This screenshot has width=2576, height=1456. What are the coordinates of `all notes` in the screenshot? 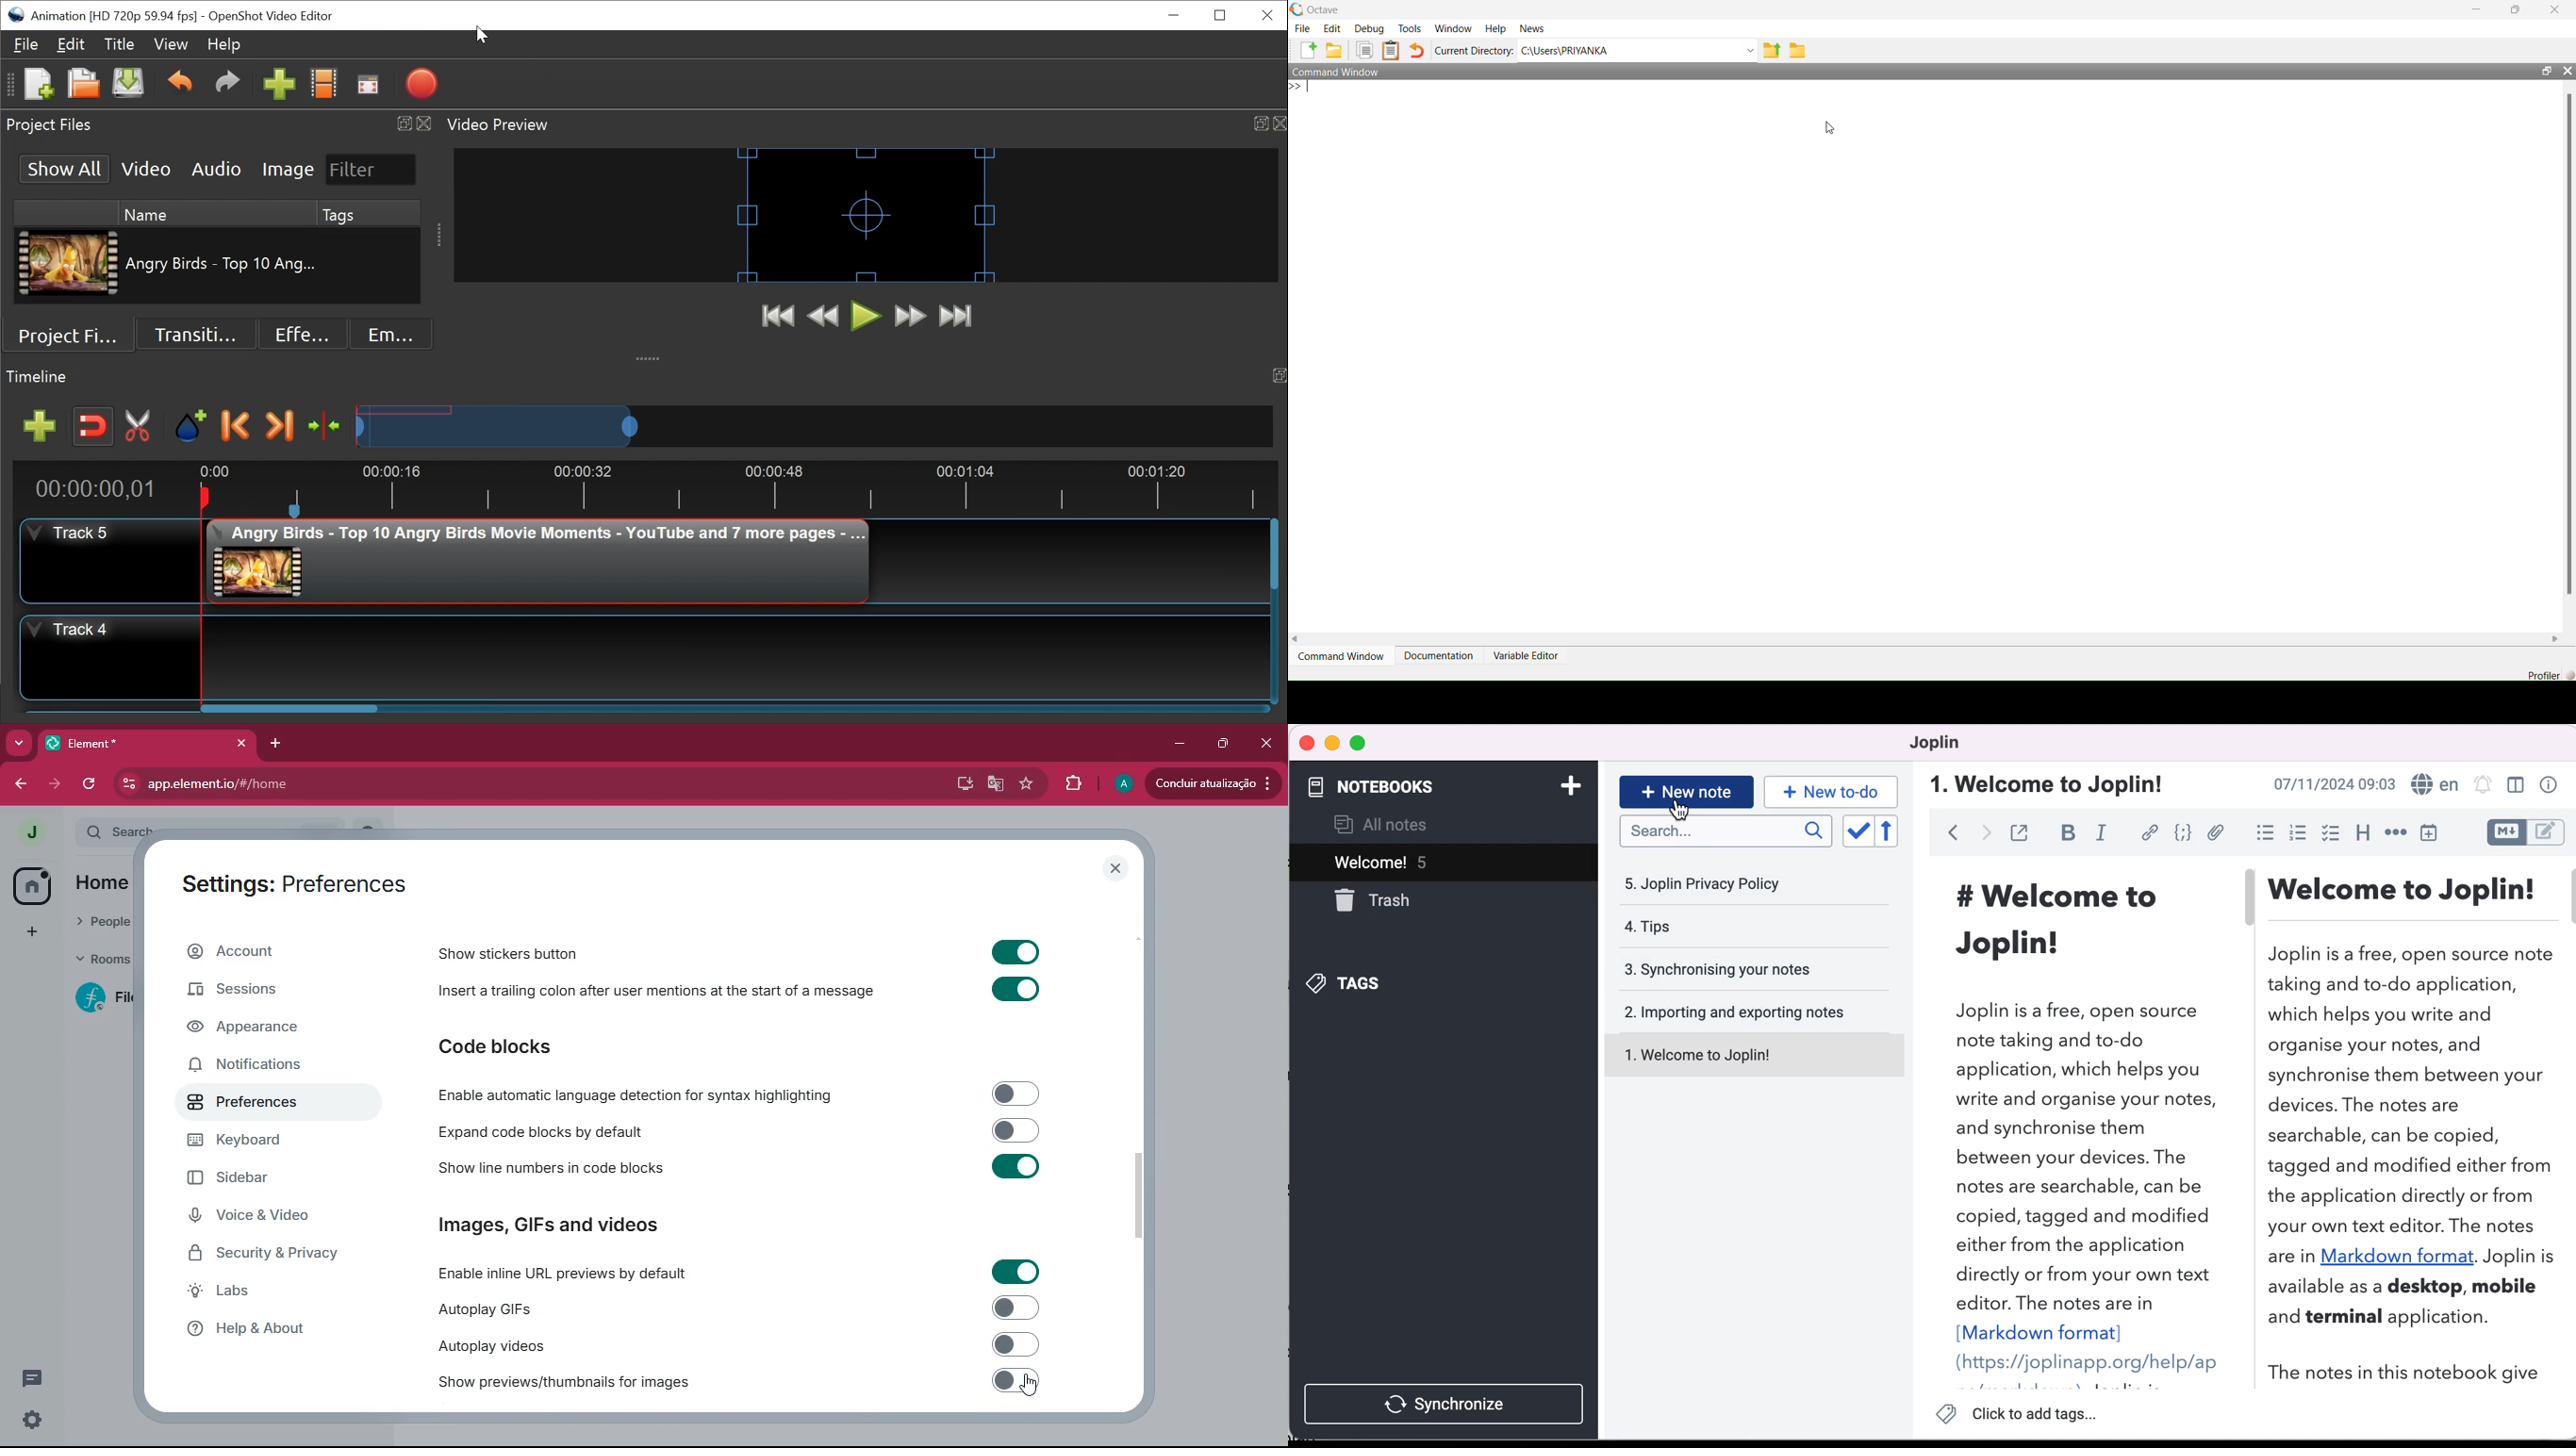 It's located at (1392, 827).